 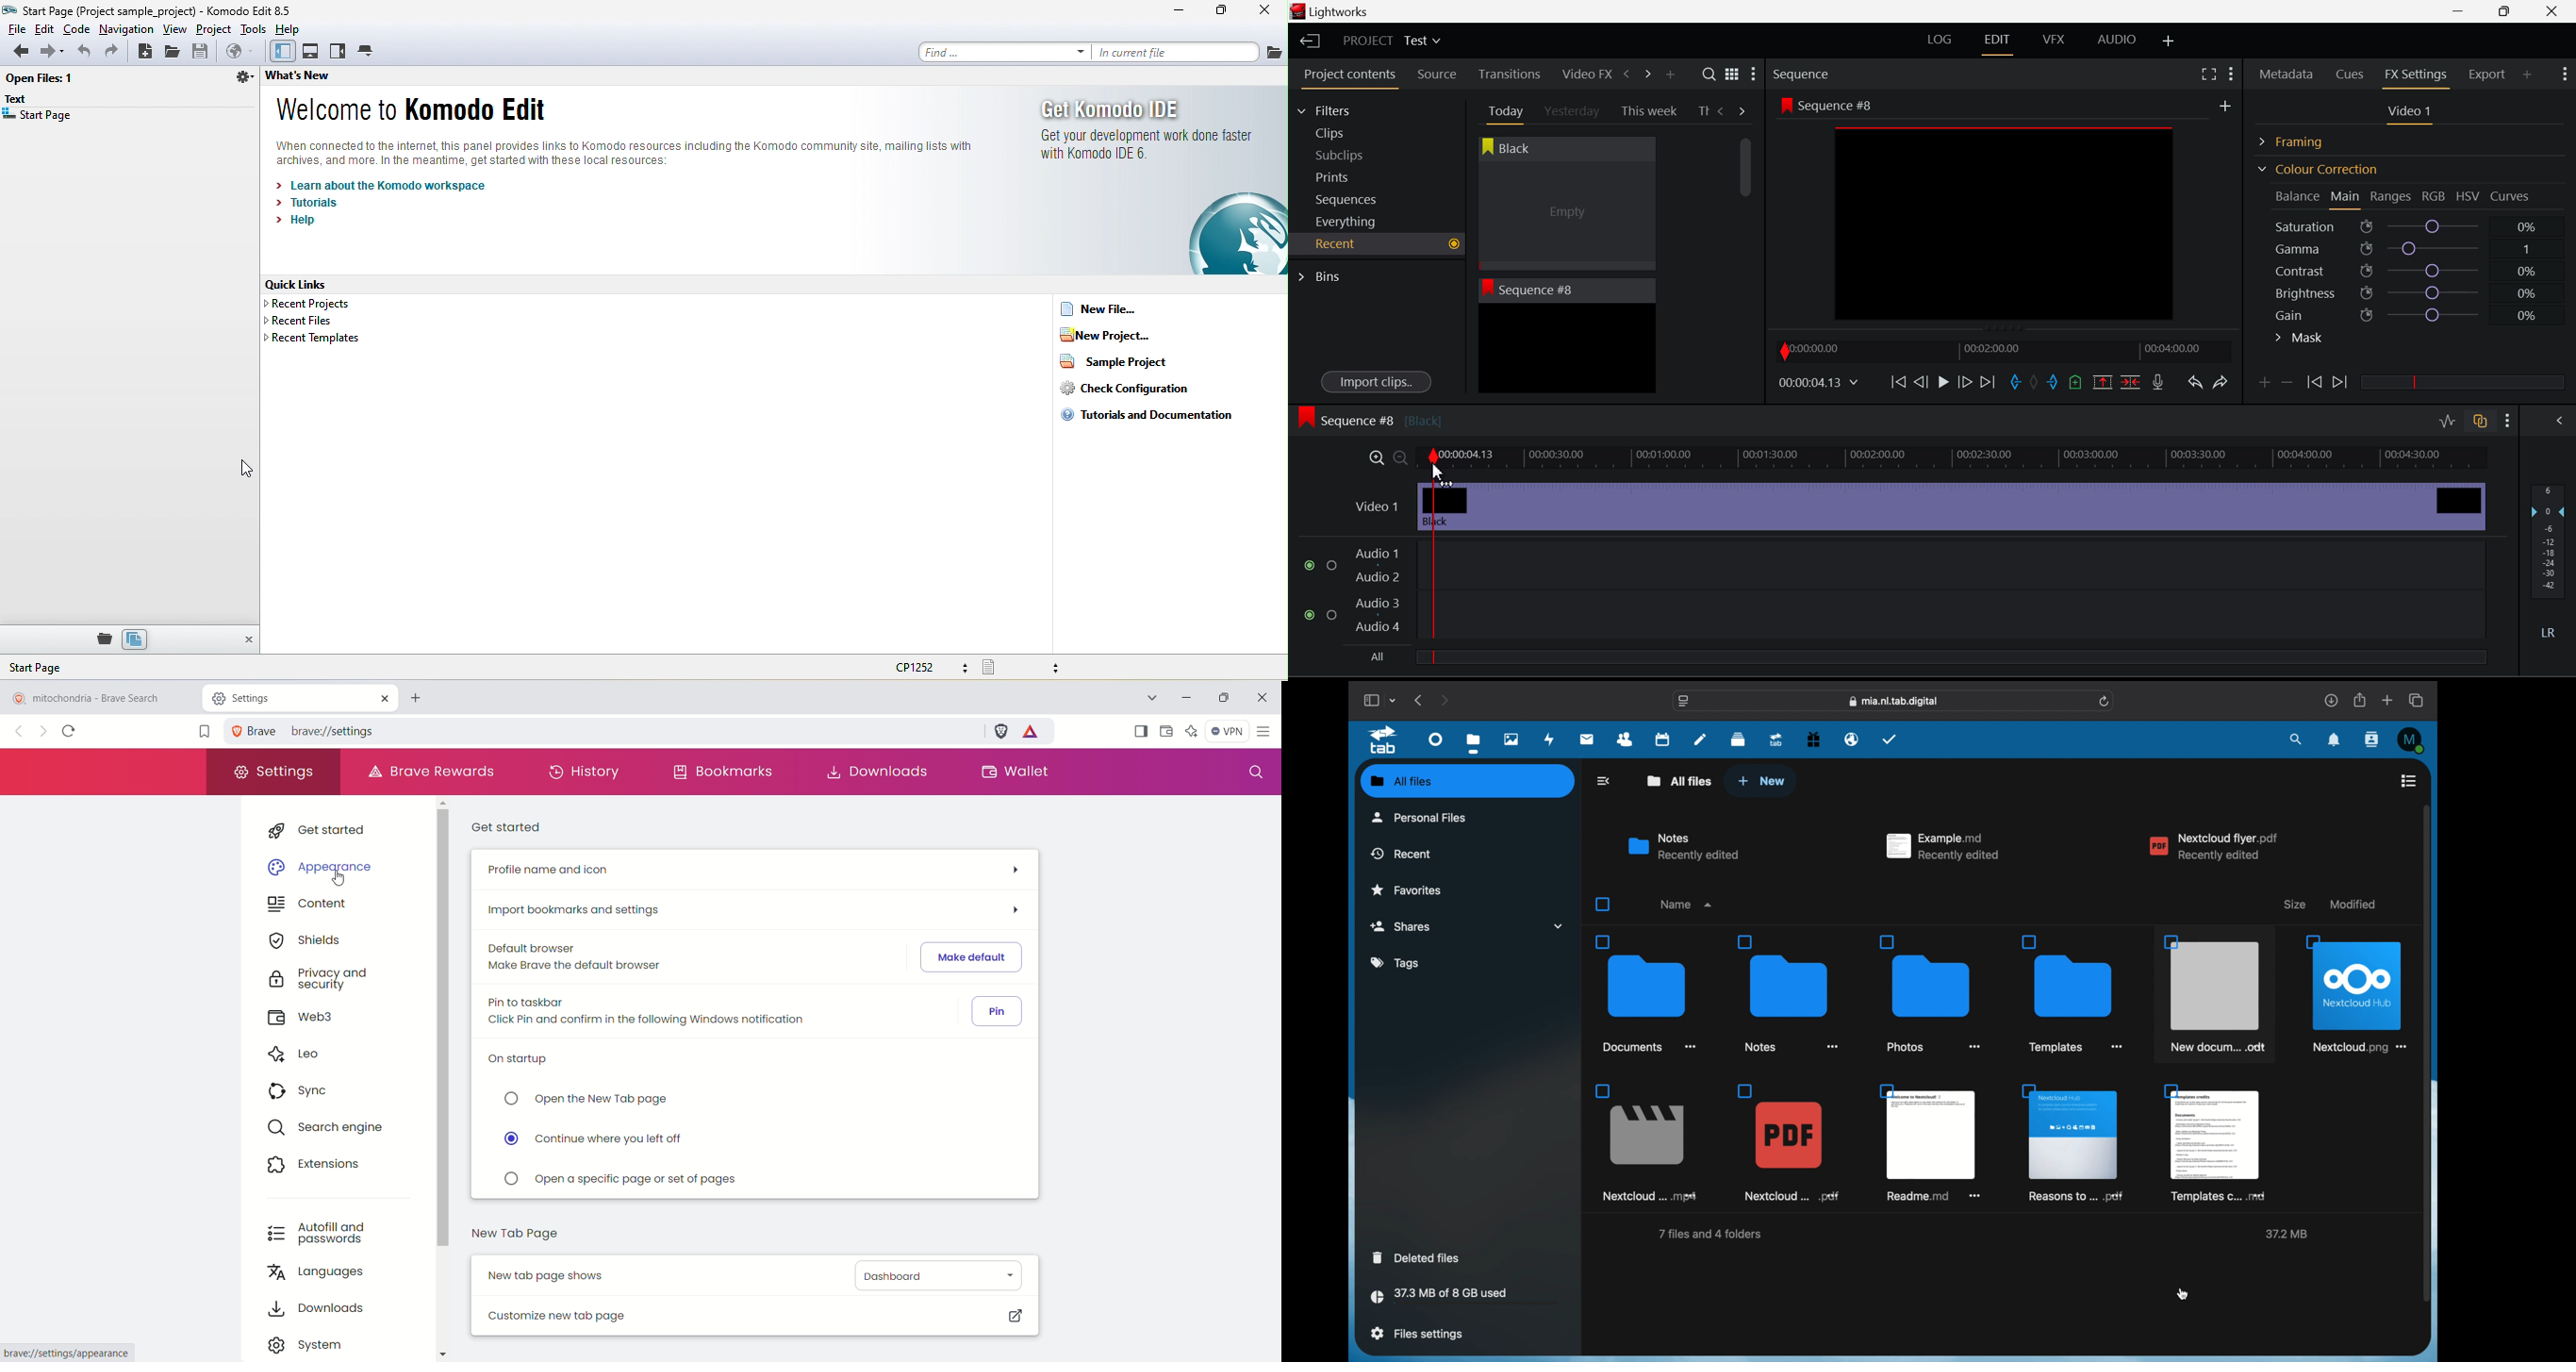 What do you see at coordinates (1336, 109) in the screenshot?
I see `Filters` at bounding box center [1336, 109].